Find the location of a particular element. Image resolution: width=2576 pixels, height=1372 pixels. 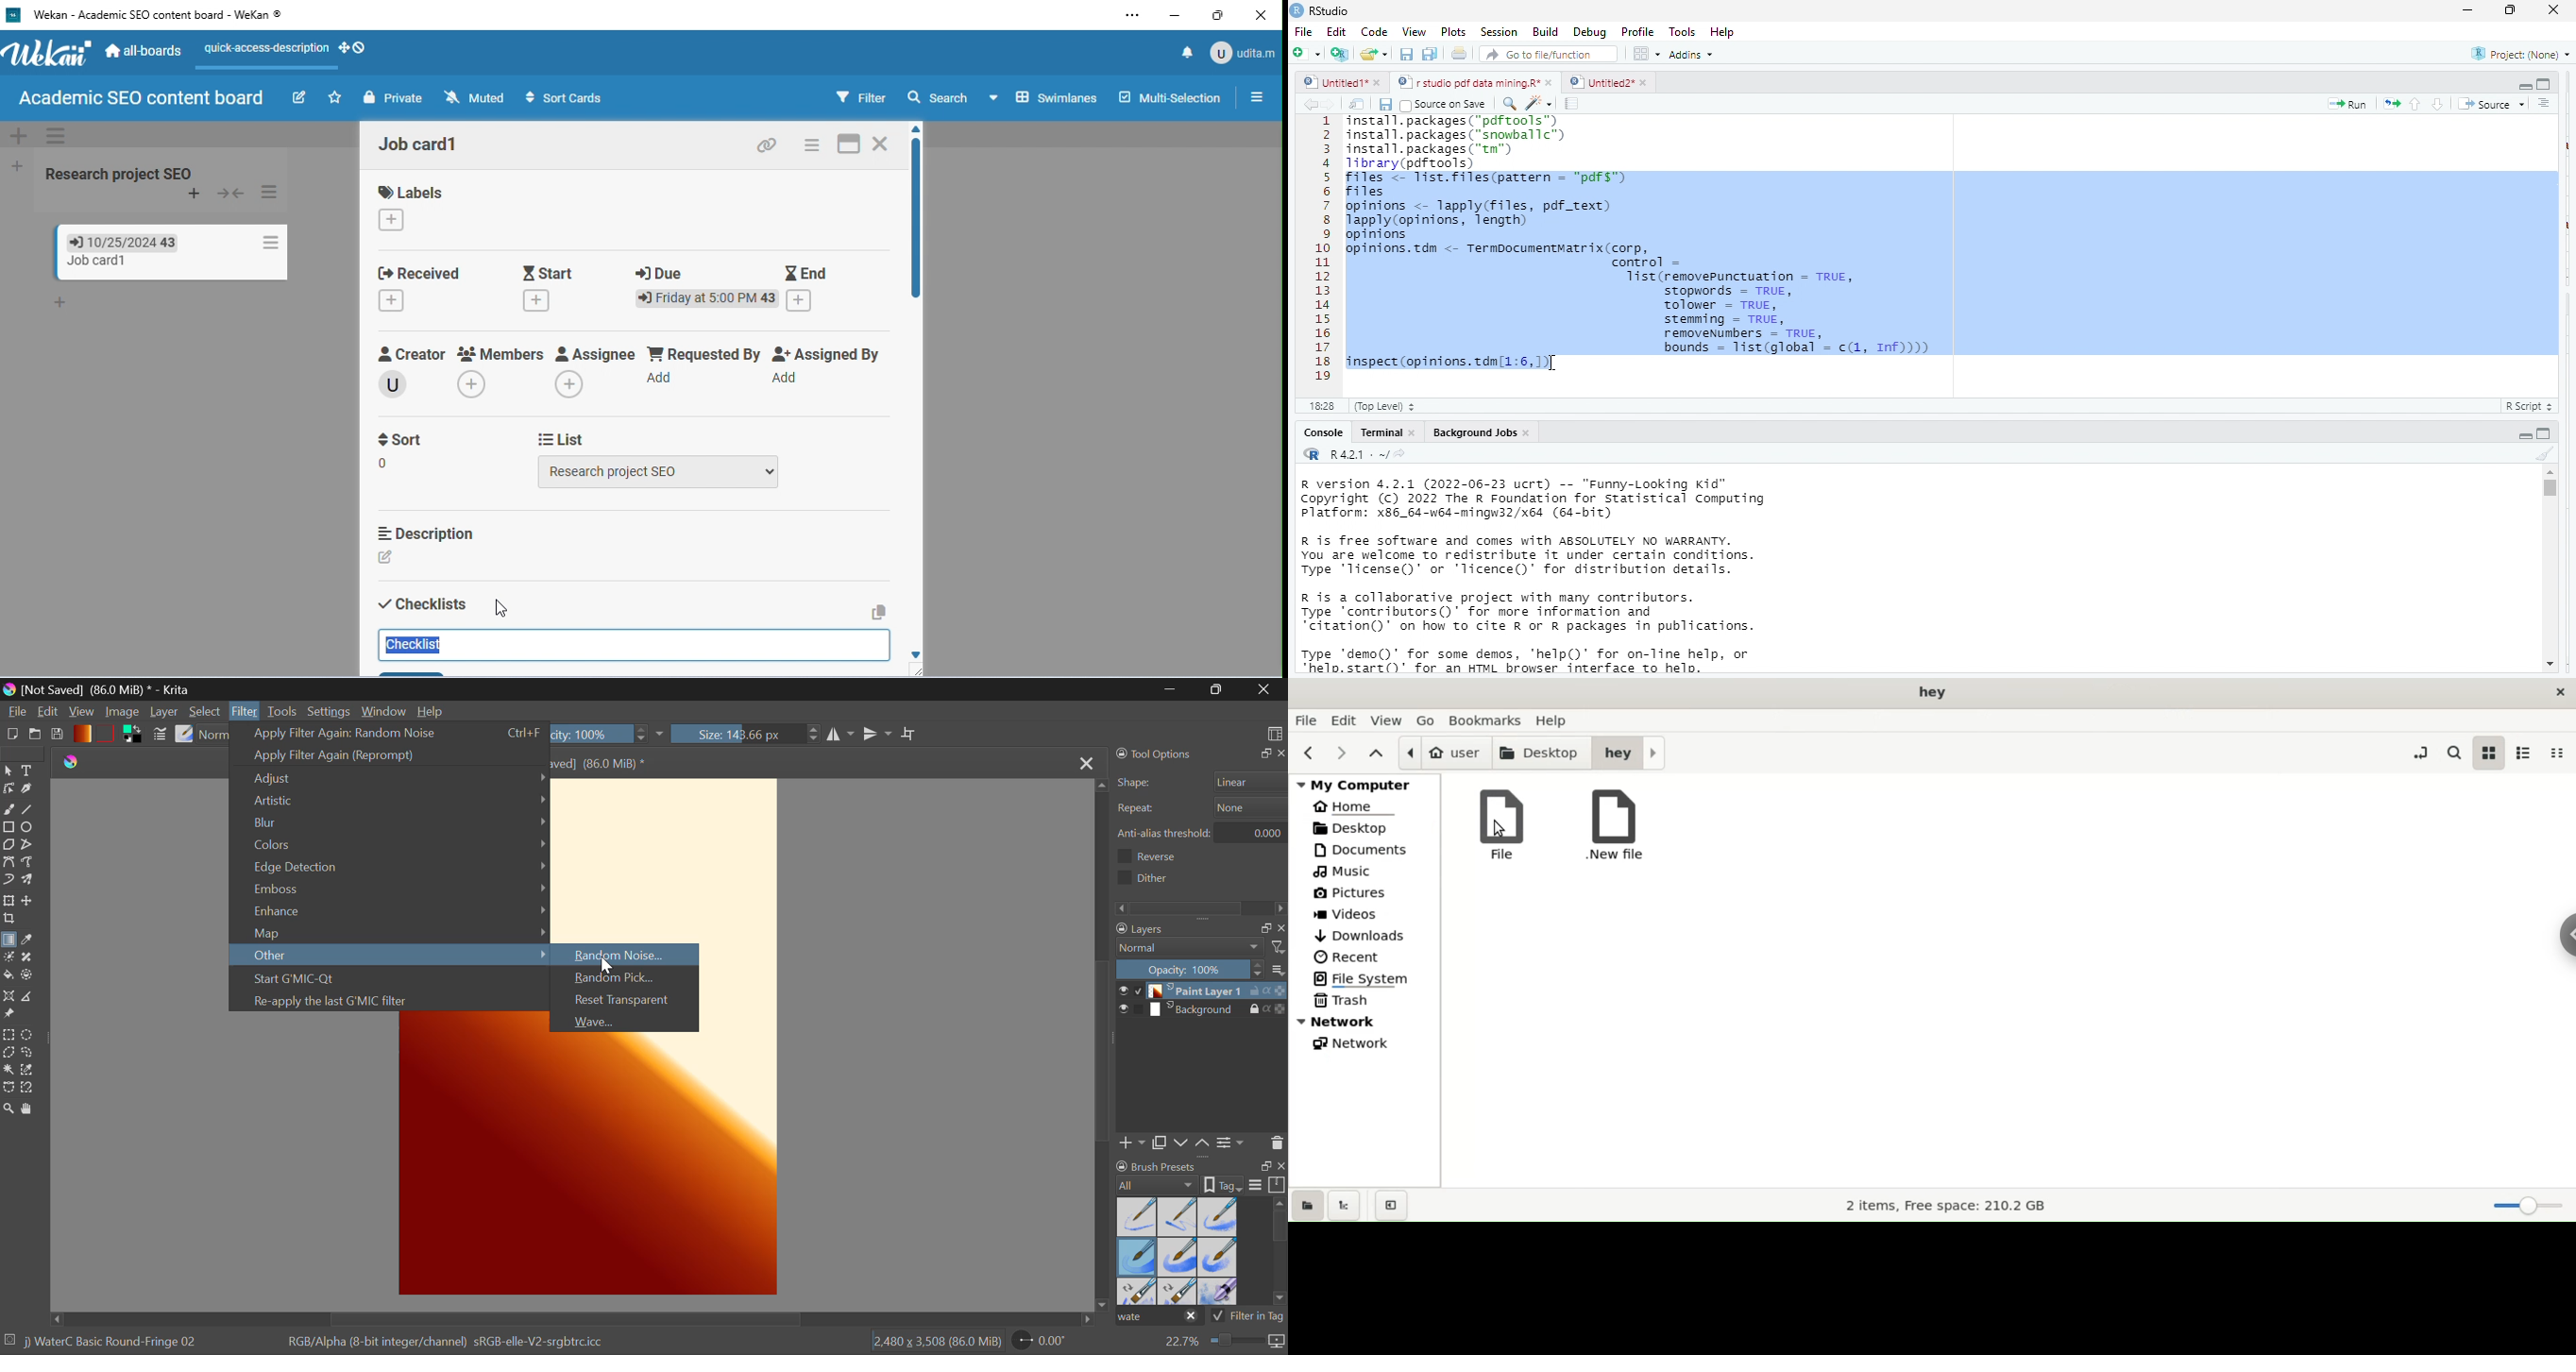

add received date is located at coordinates (393, 301).